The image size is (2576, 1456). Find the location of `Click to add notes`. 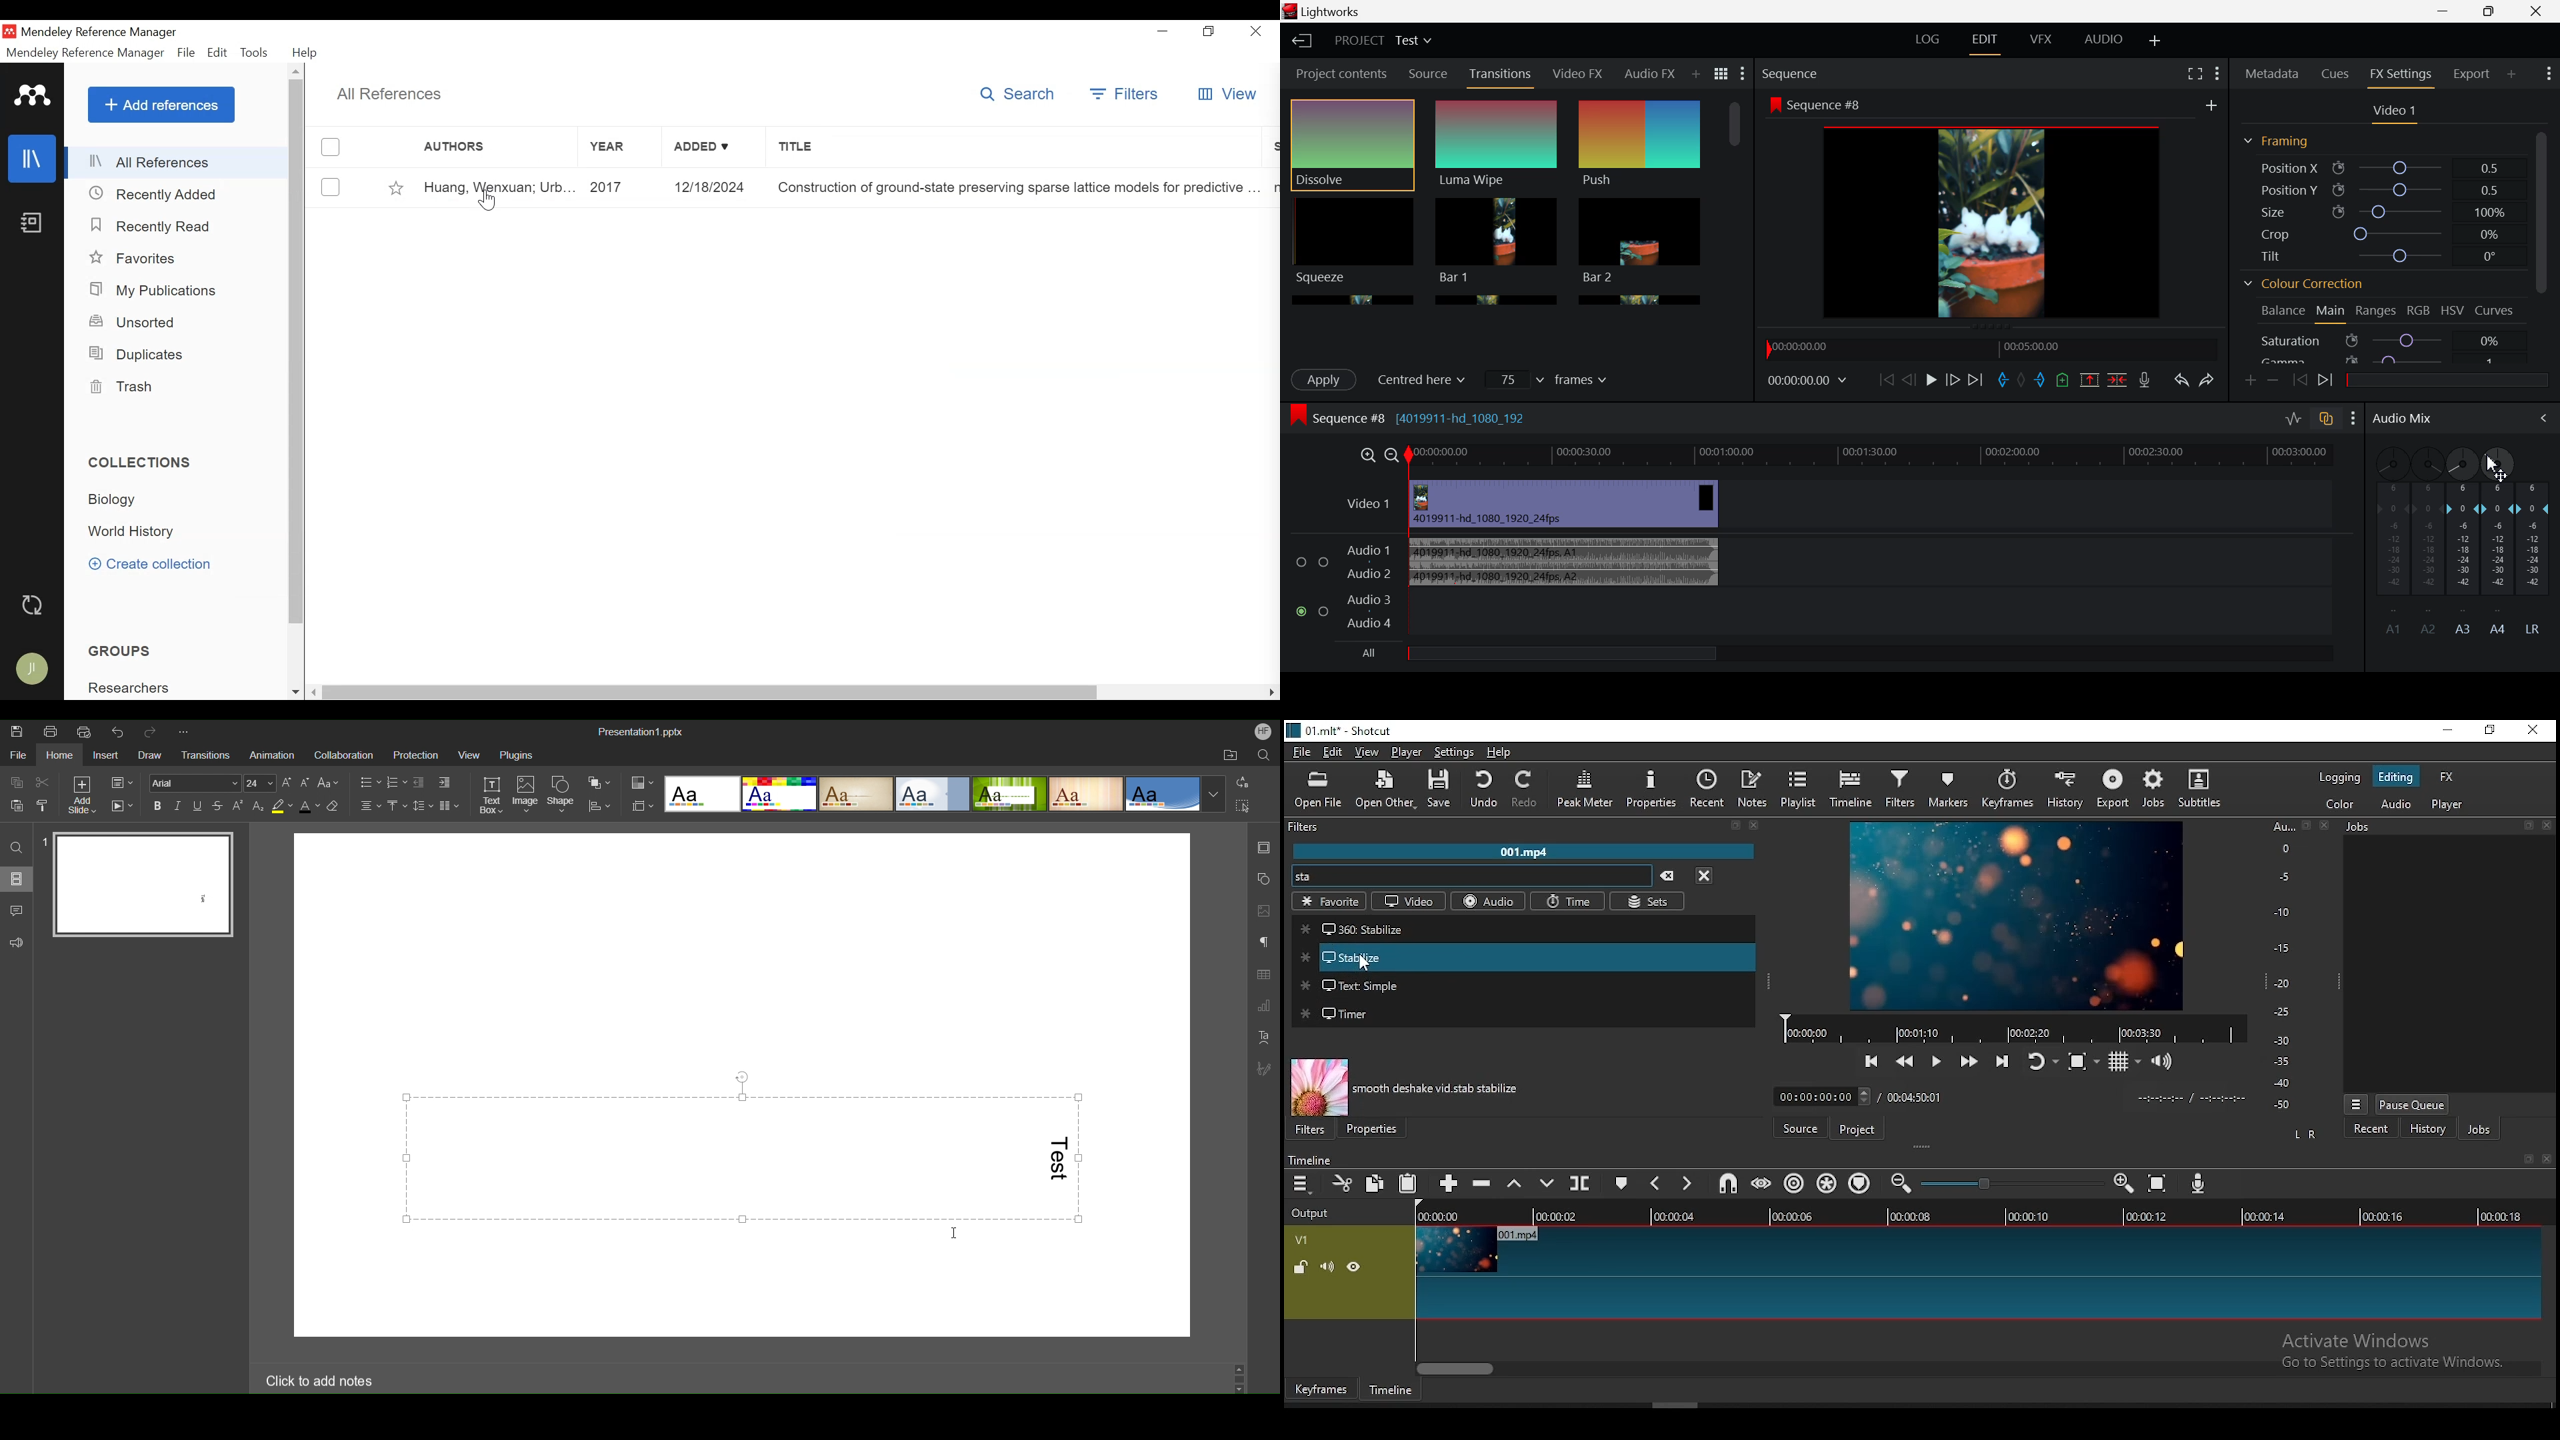

Click to add notes is located at coordinates (365, 1380).